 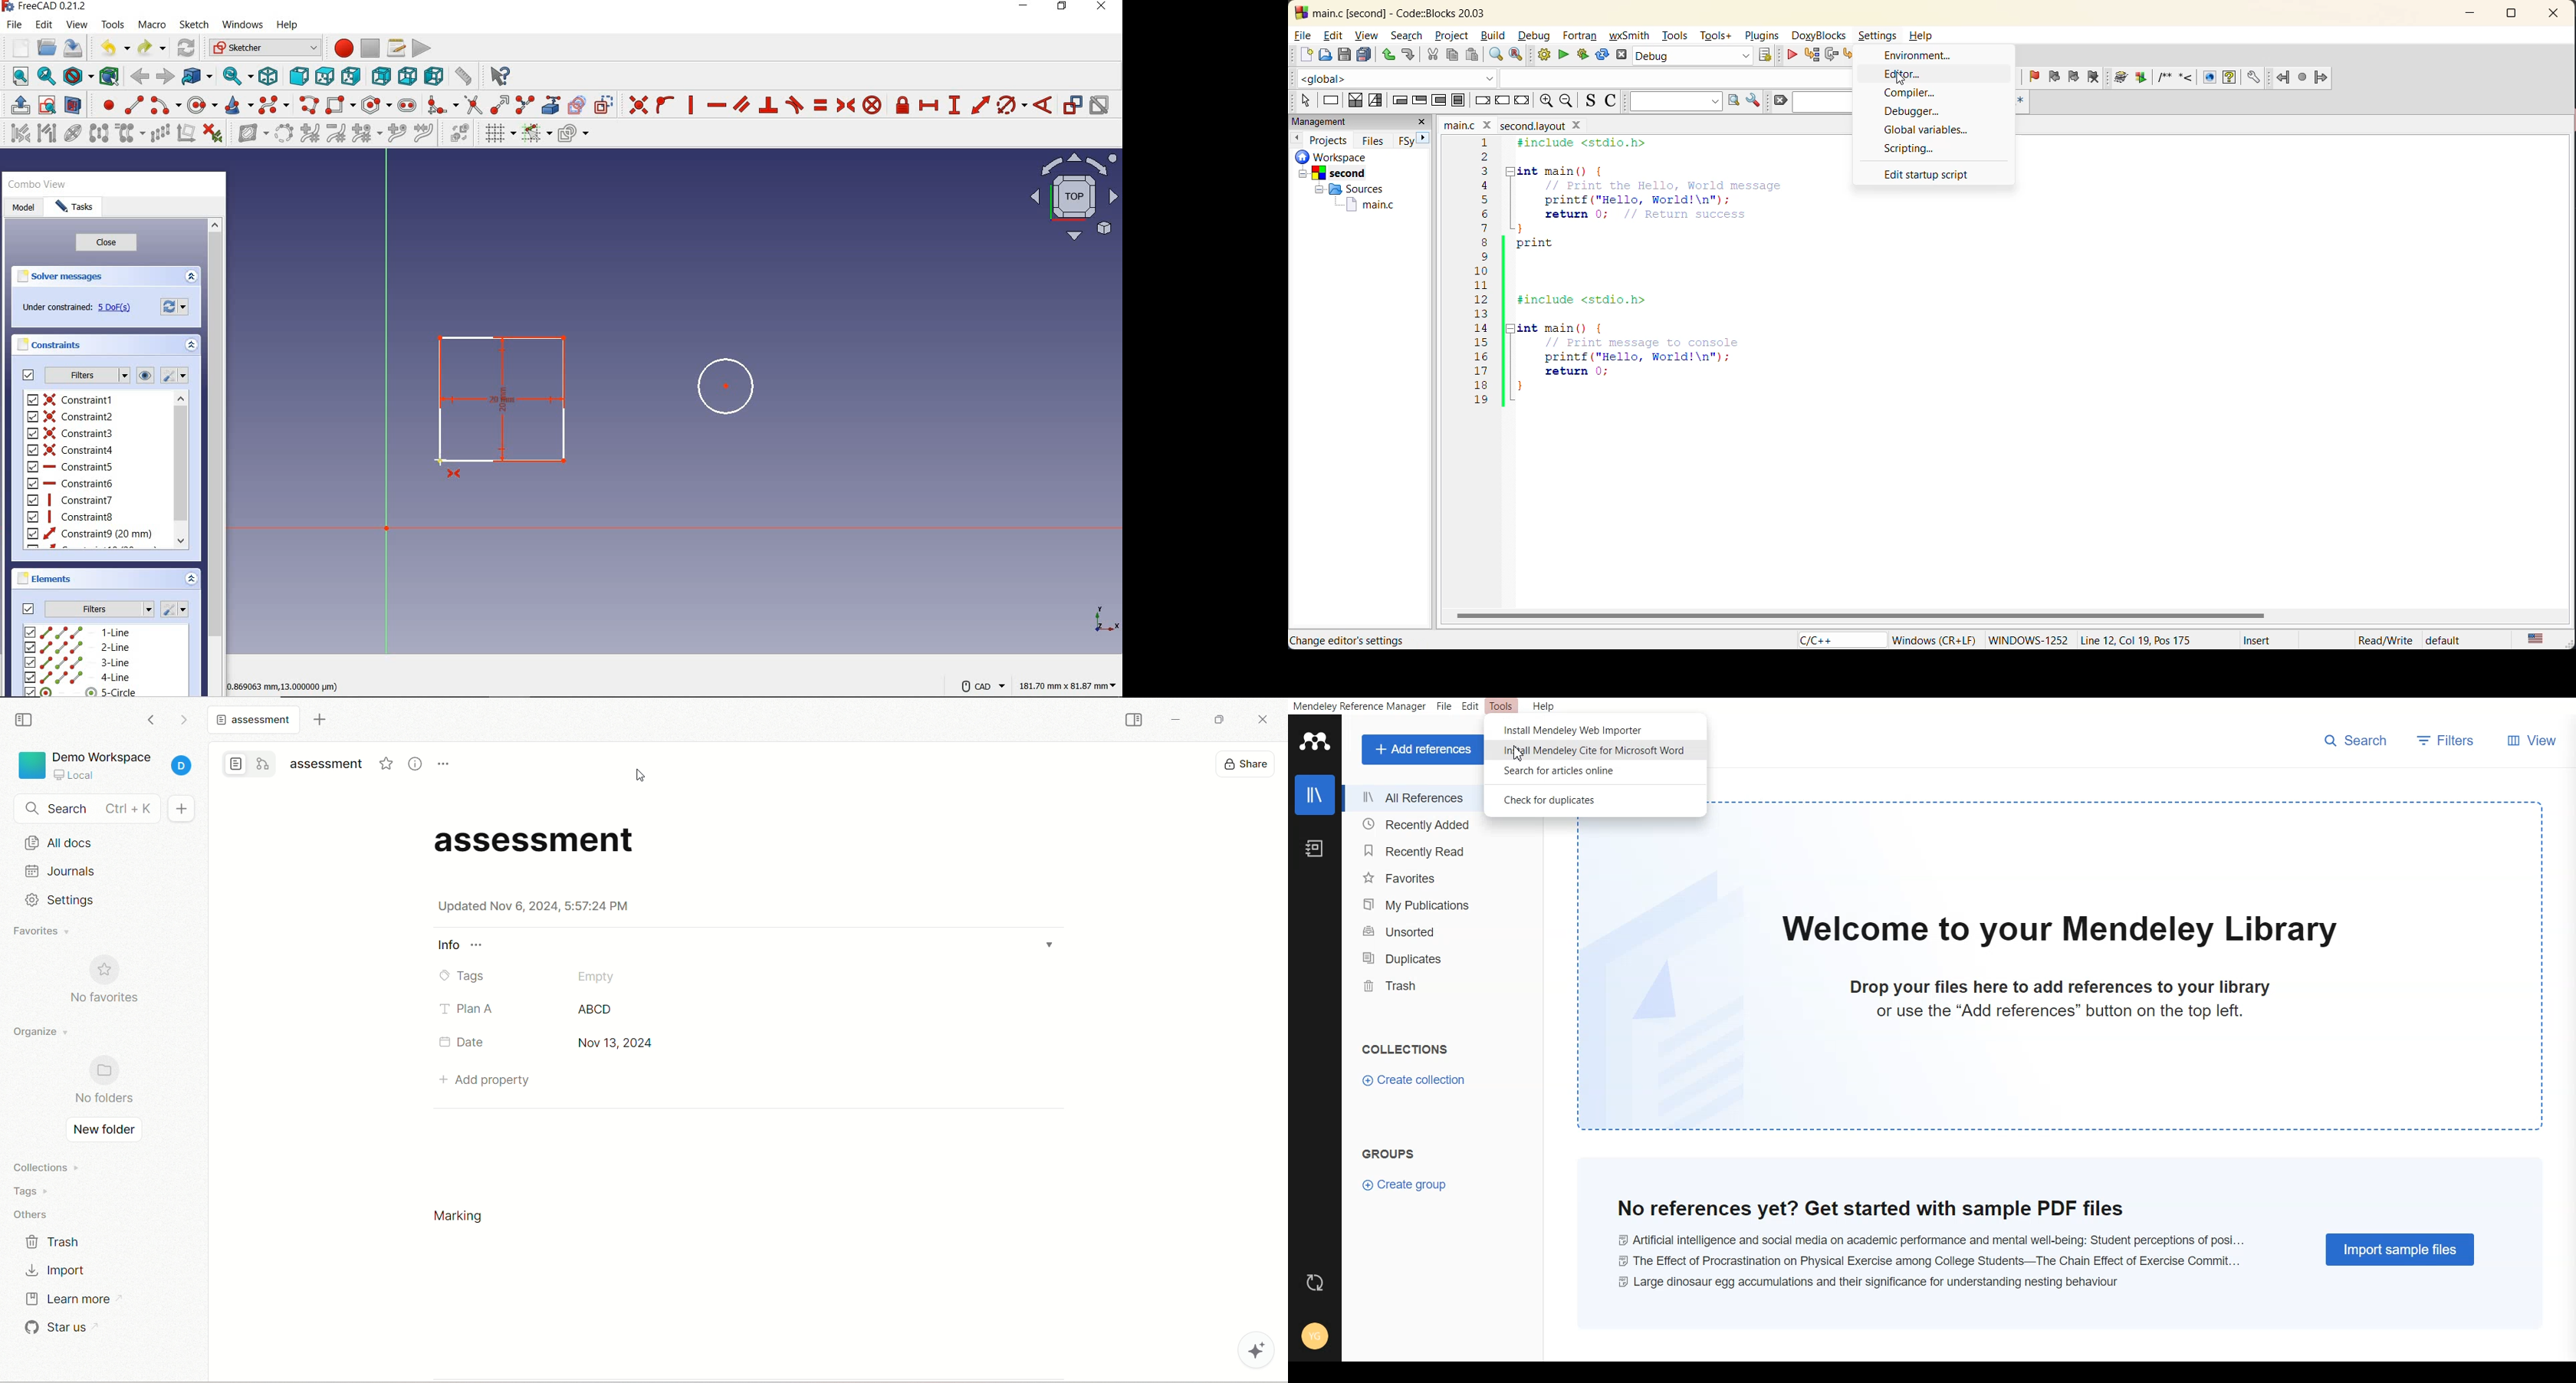 What do you see at coordinates (1542, 56) in the screenshot?
I see `build` at bounding box center [1542, 56].